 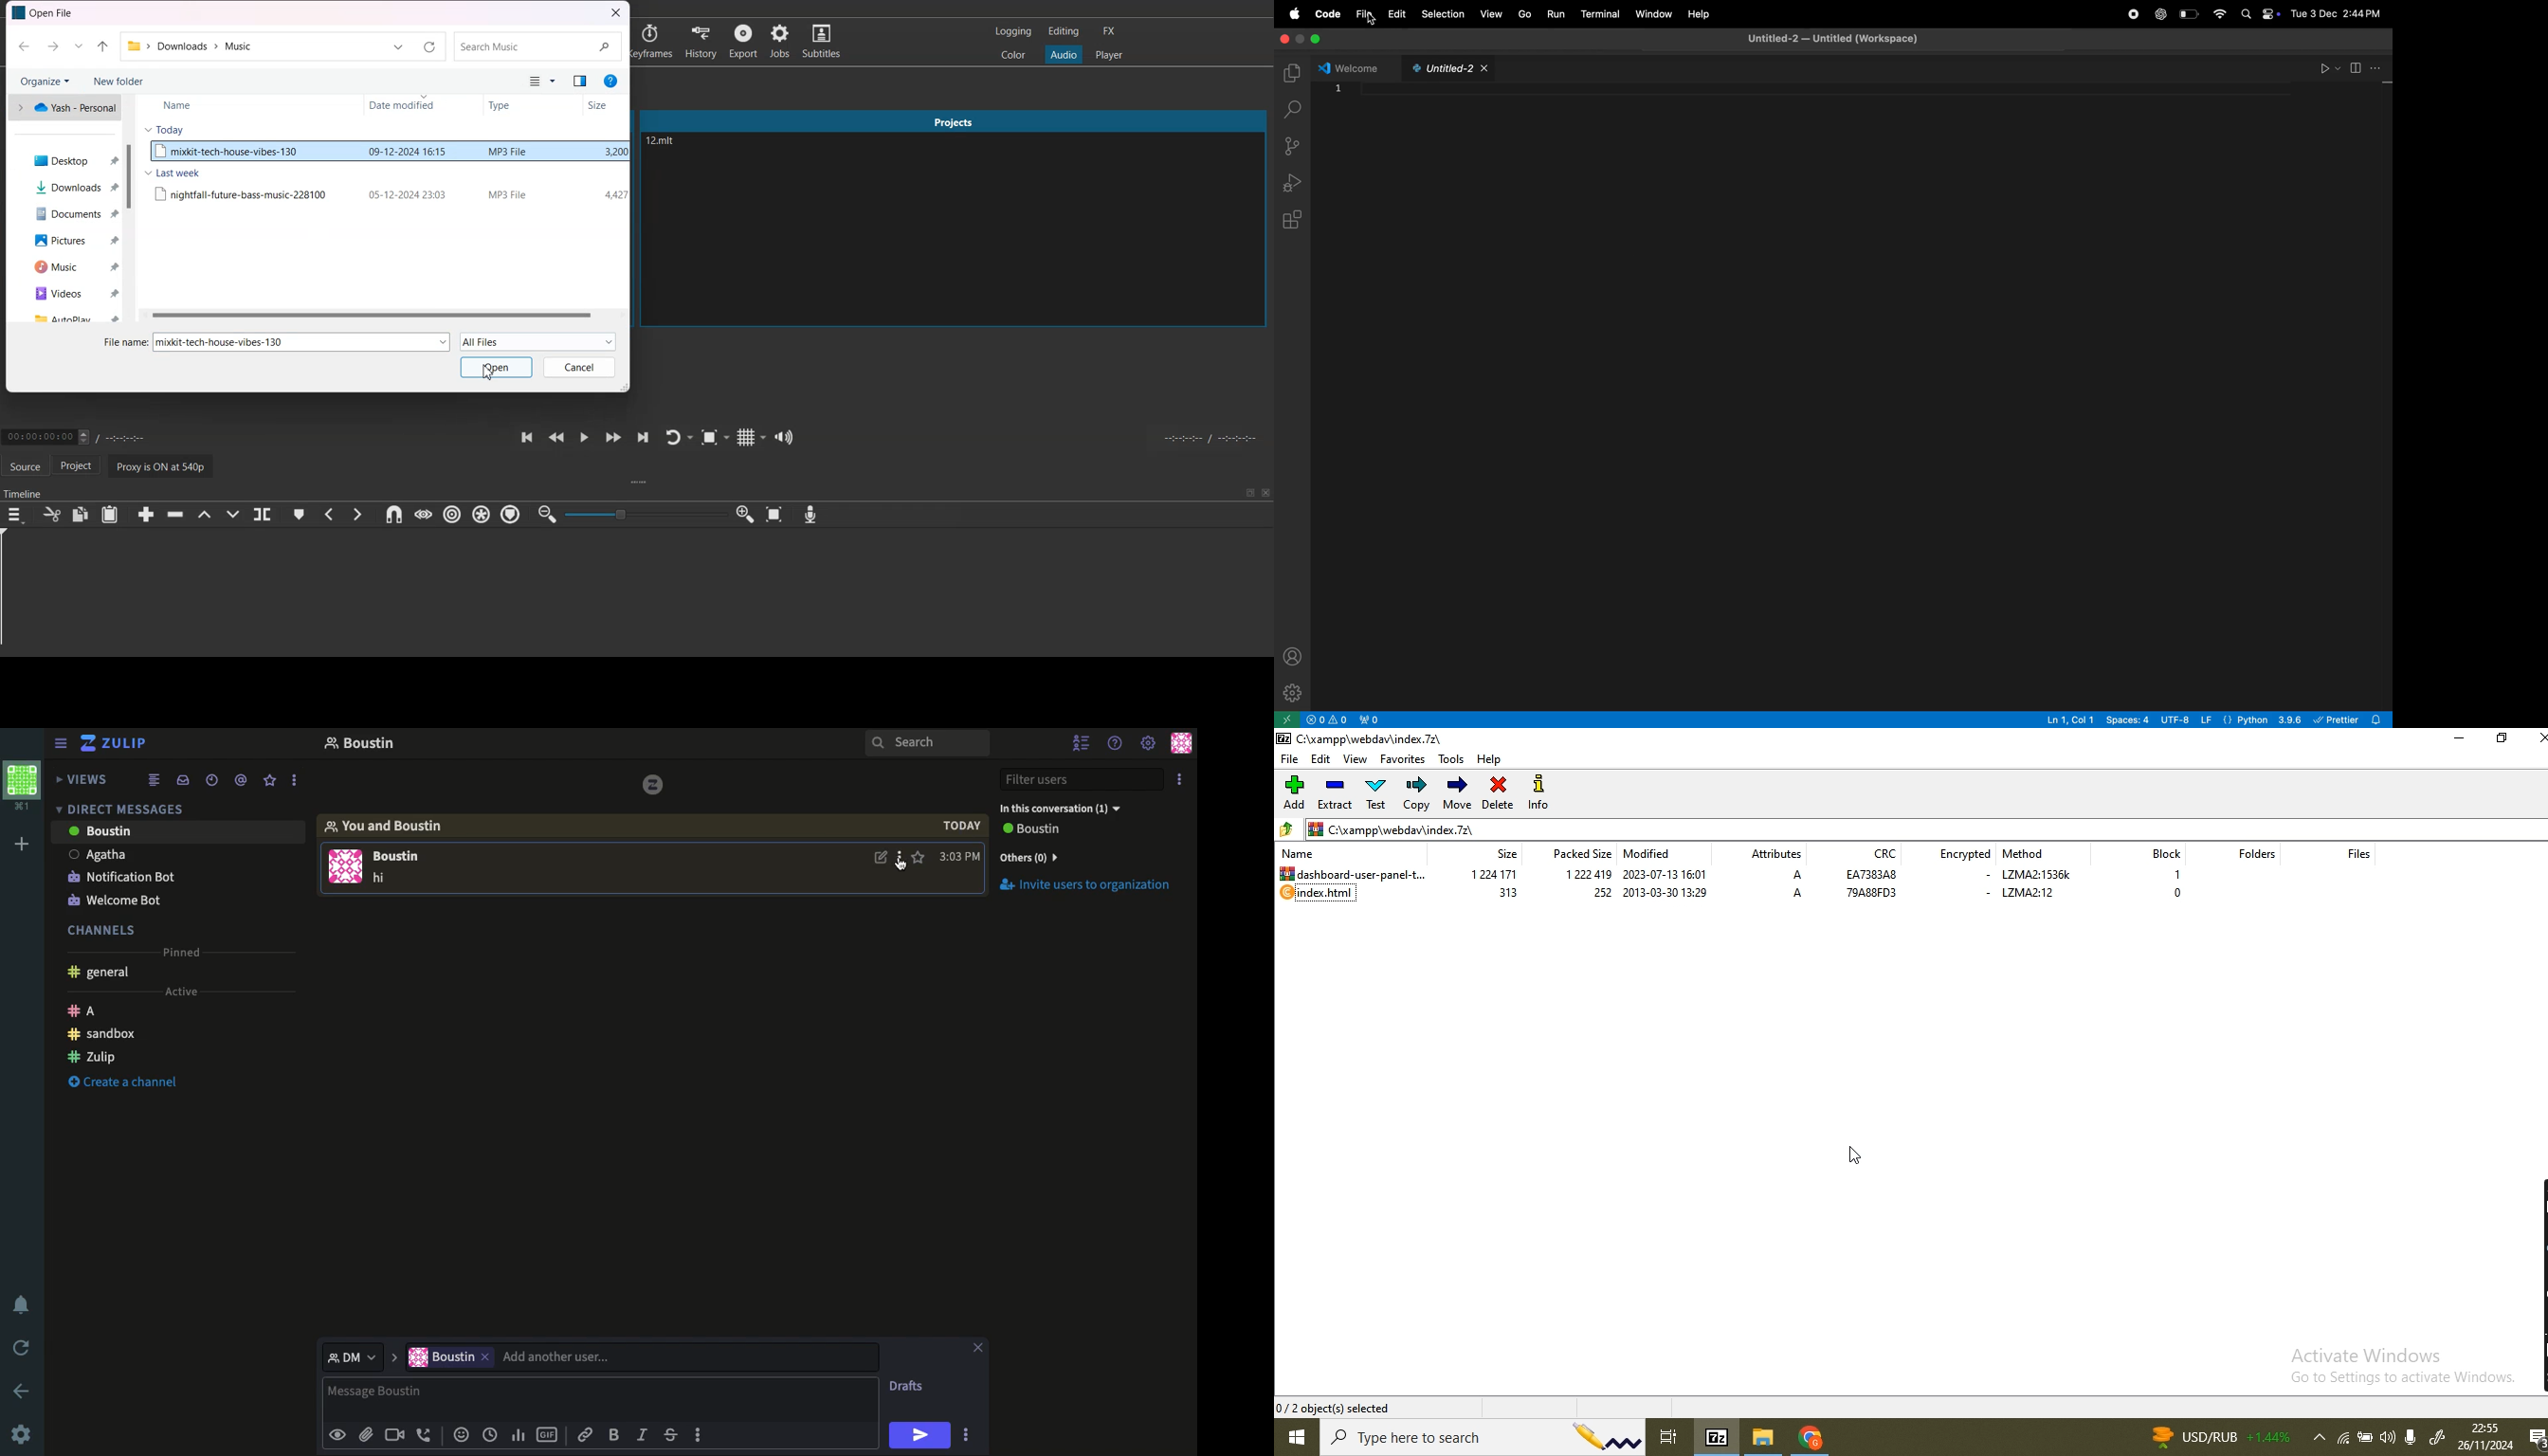 I want to click on A, so click(x=87, y=1010).